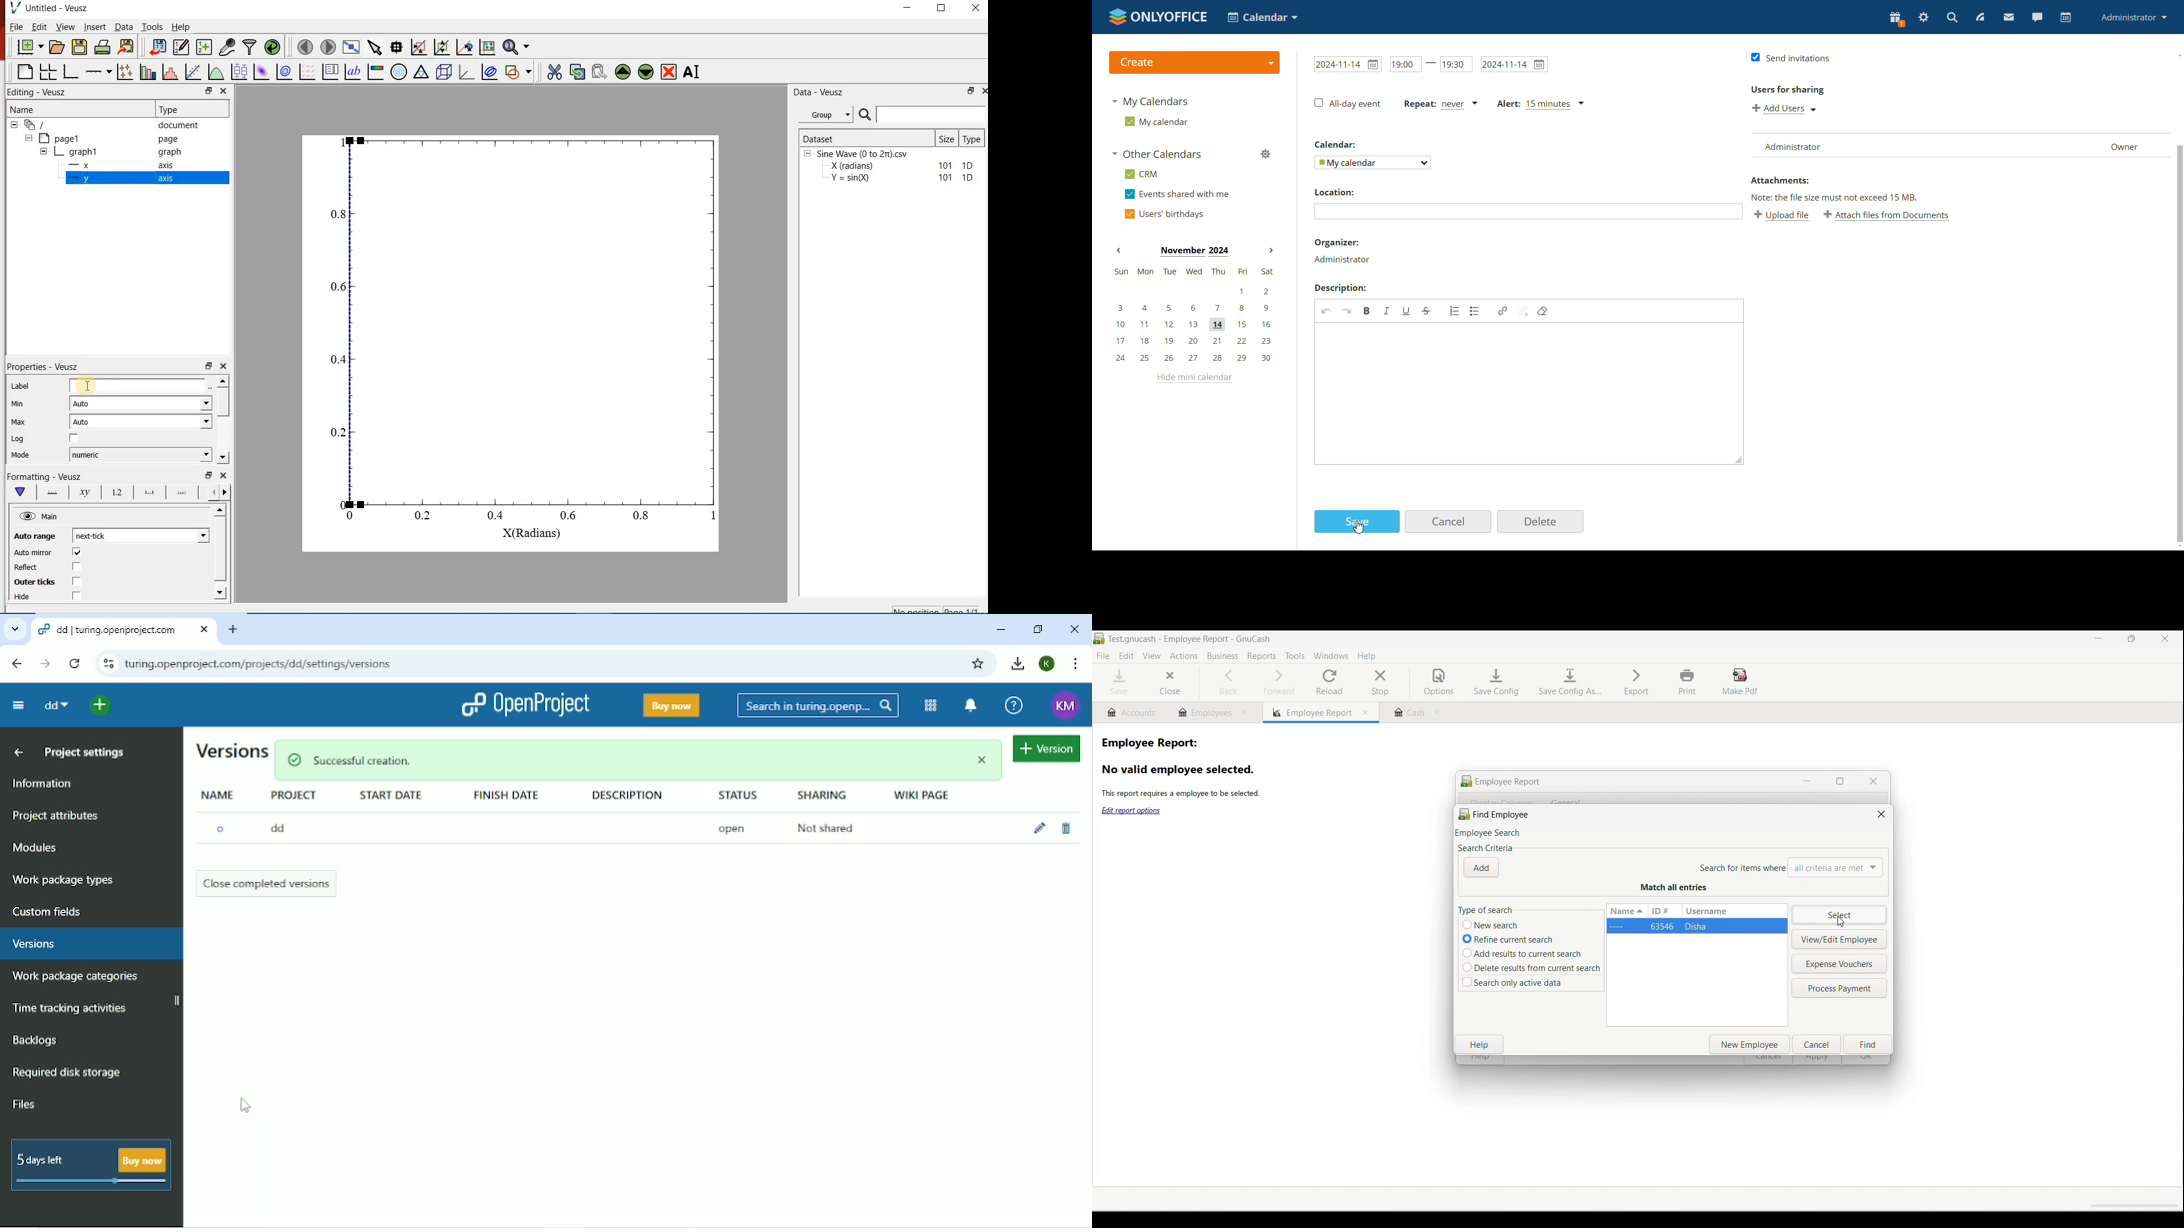  I want to click on Current tab, so click(124, 630).